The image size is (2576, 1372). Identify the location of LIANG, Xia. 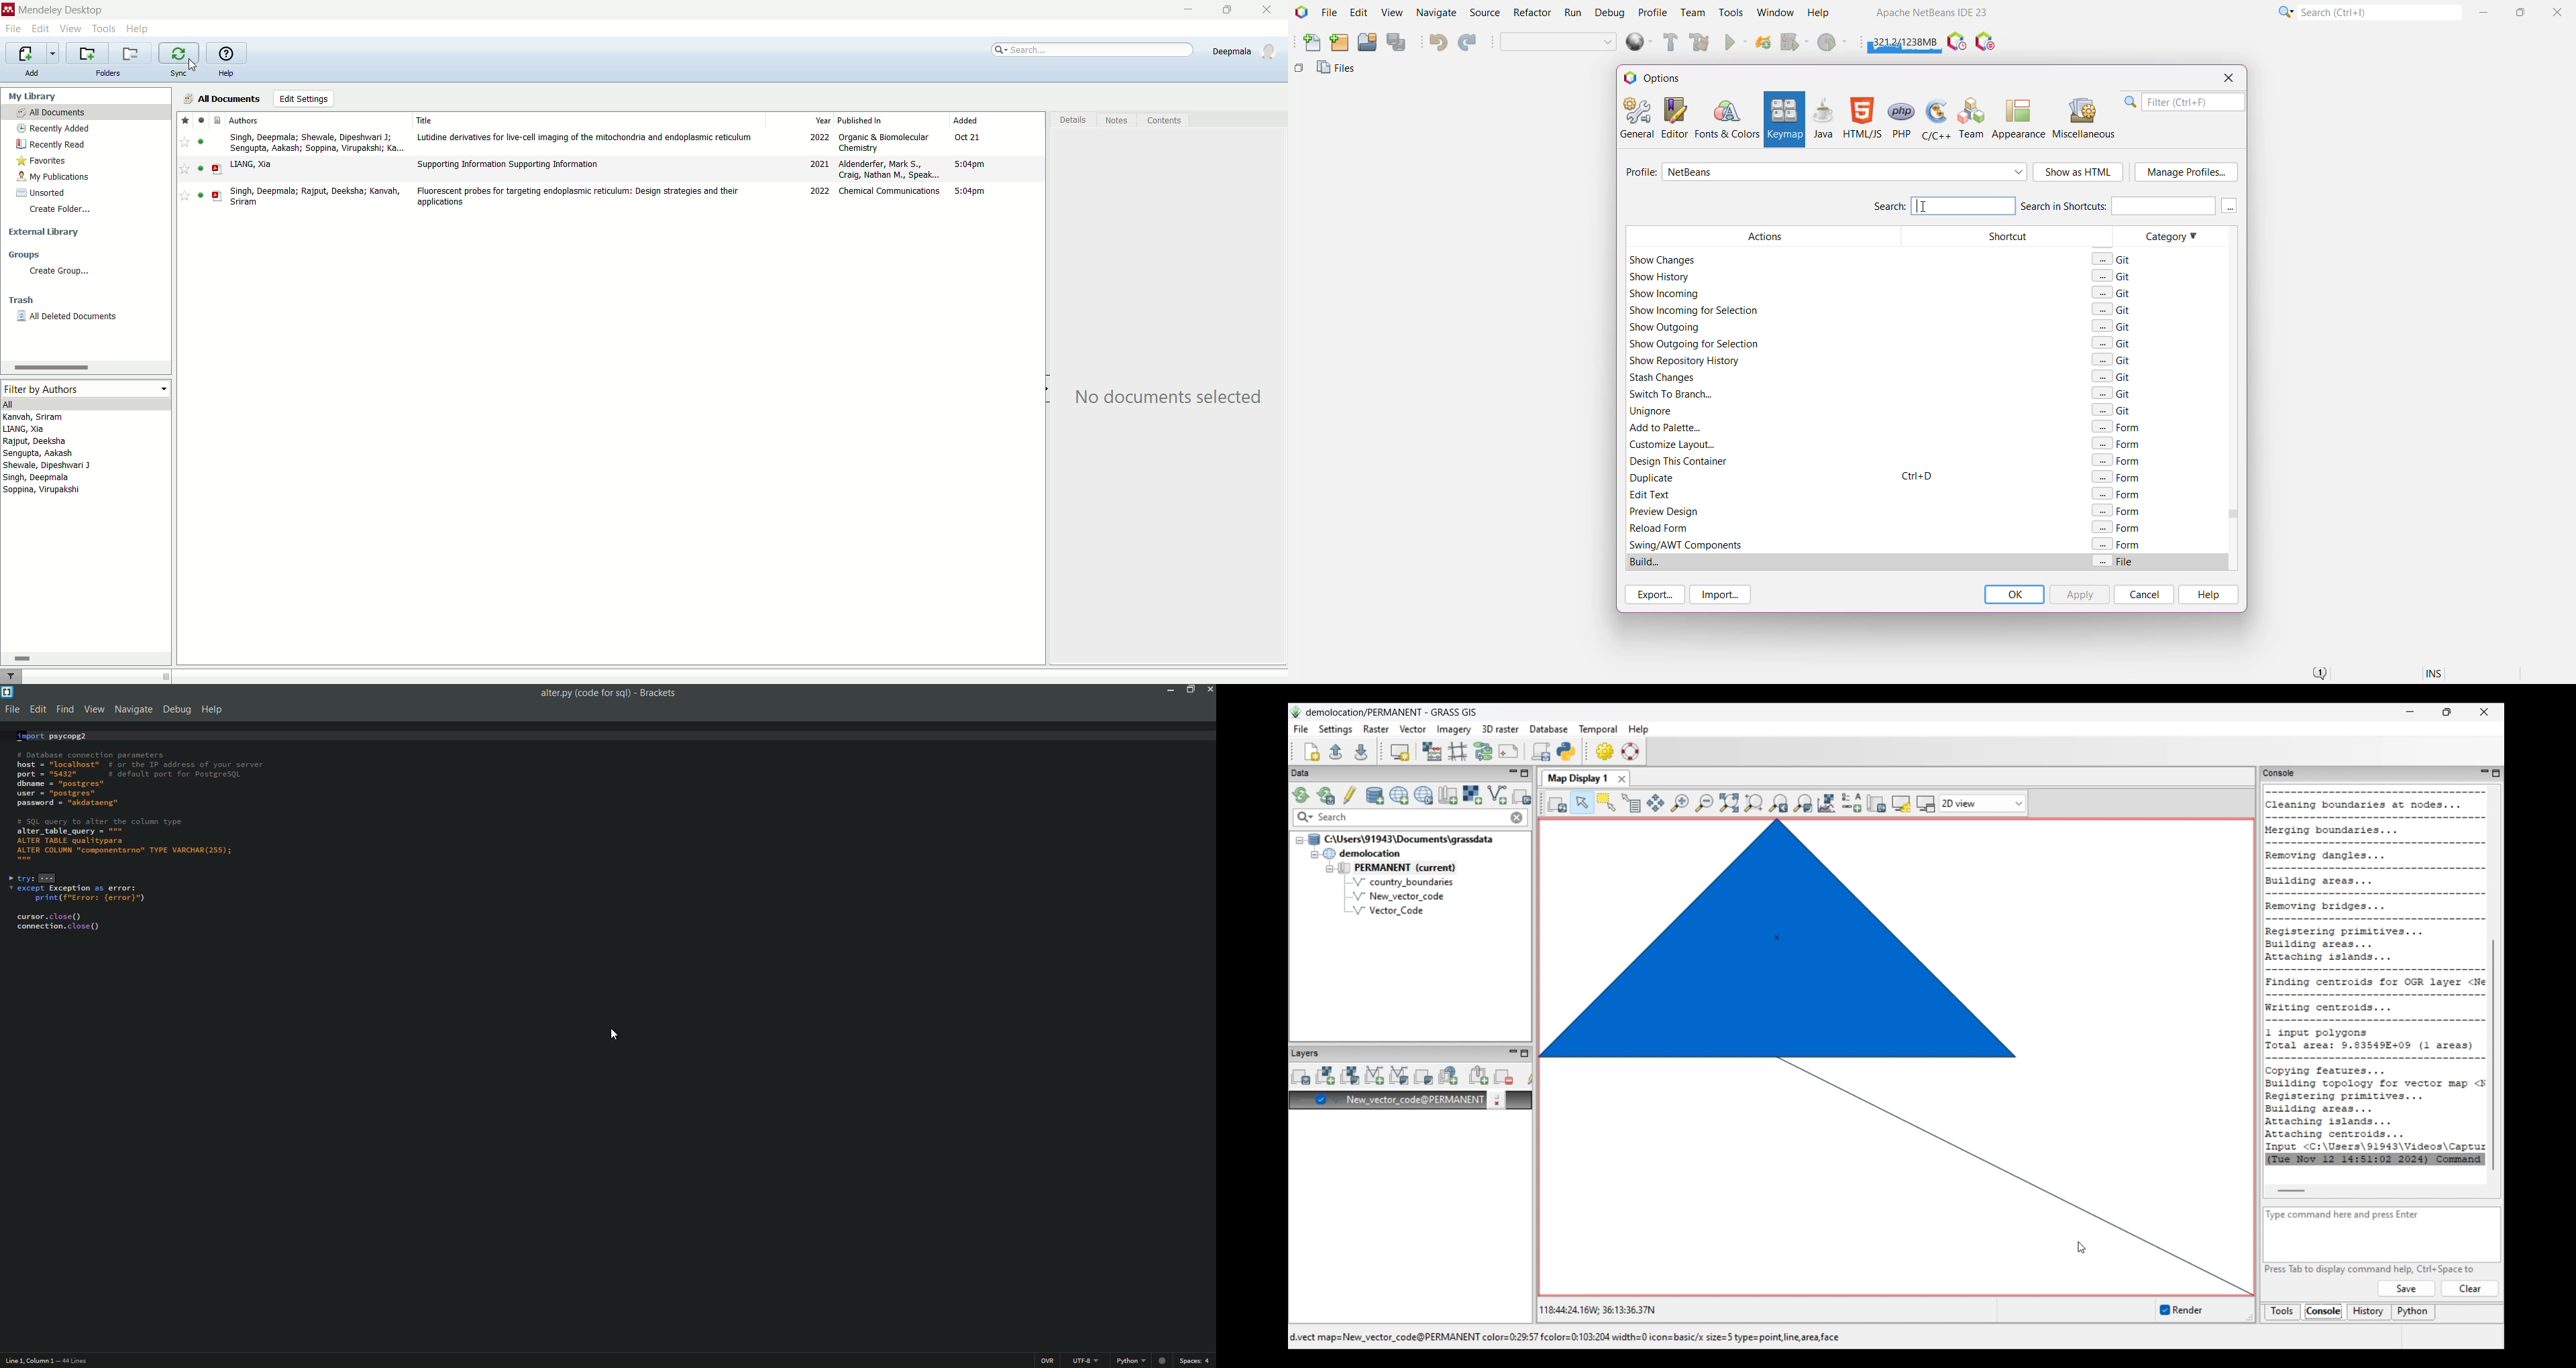
(29, 429).